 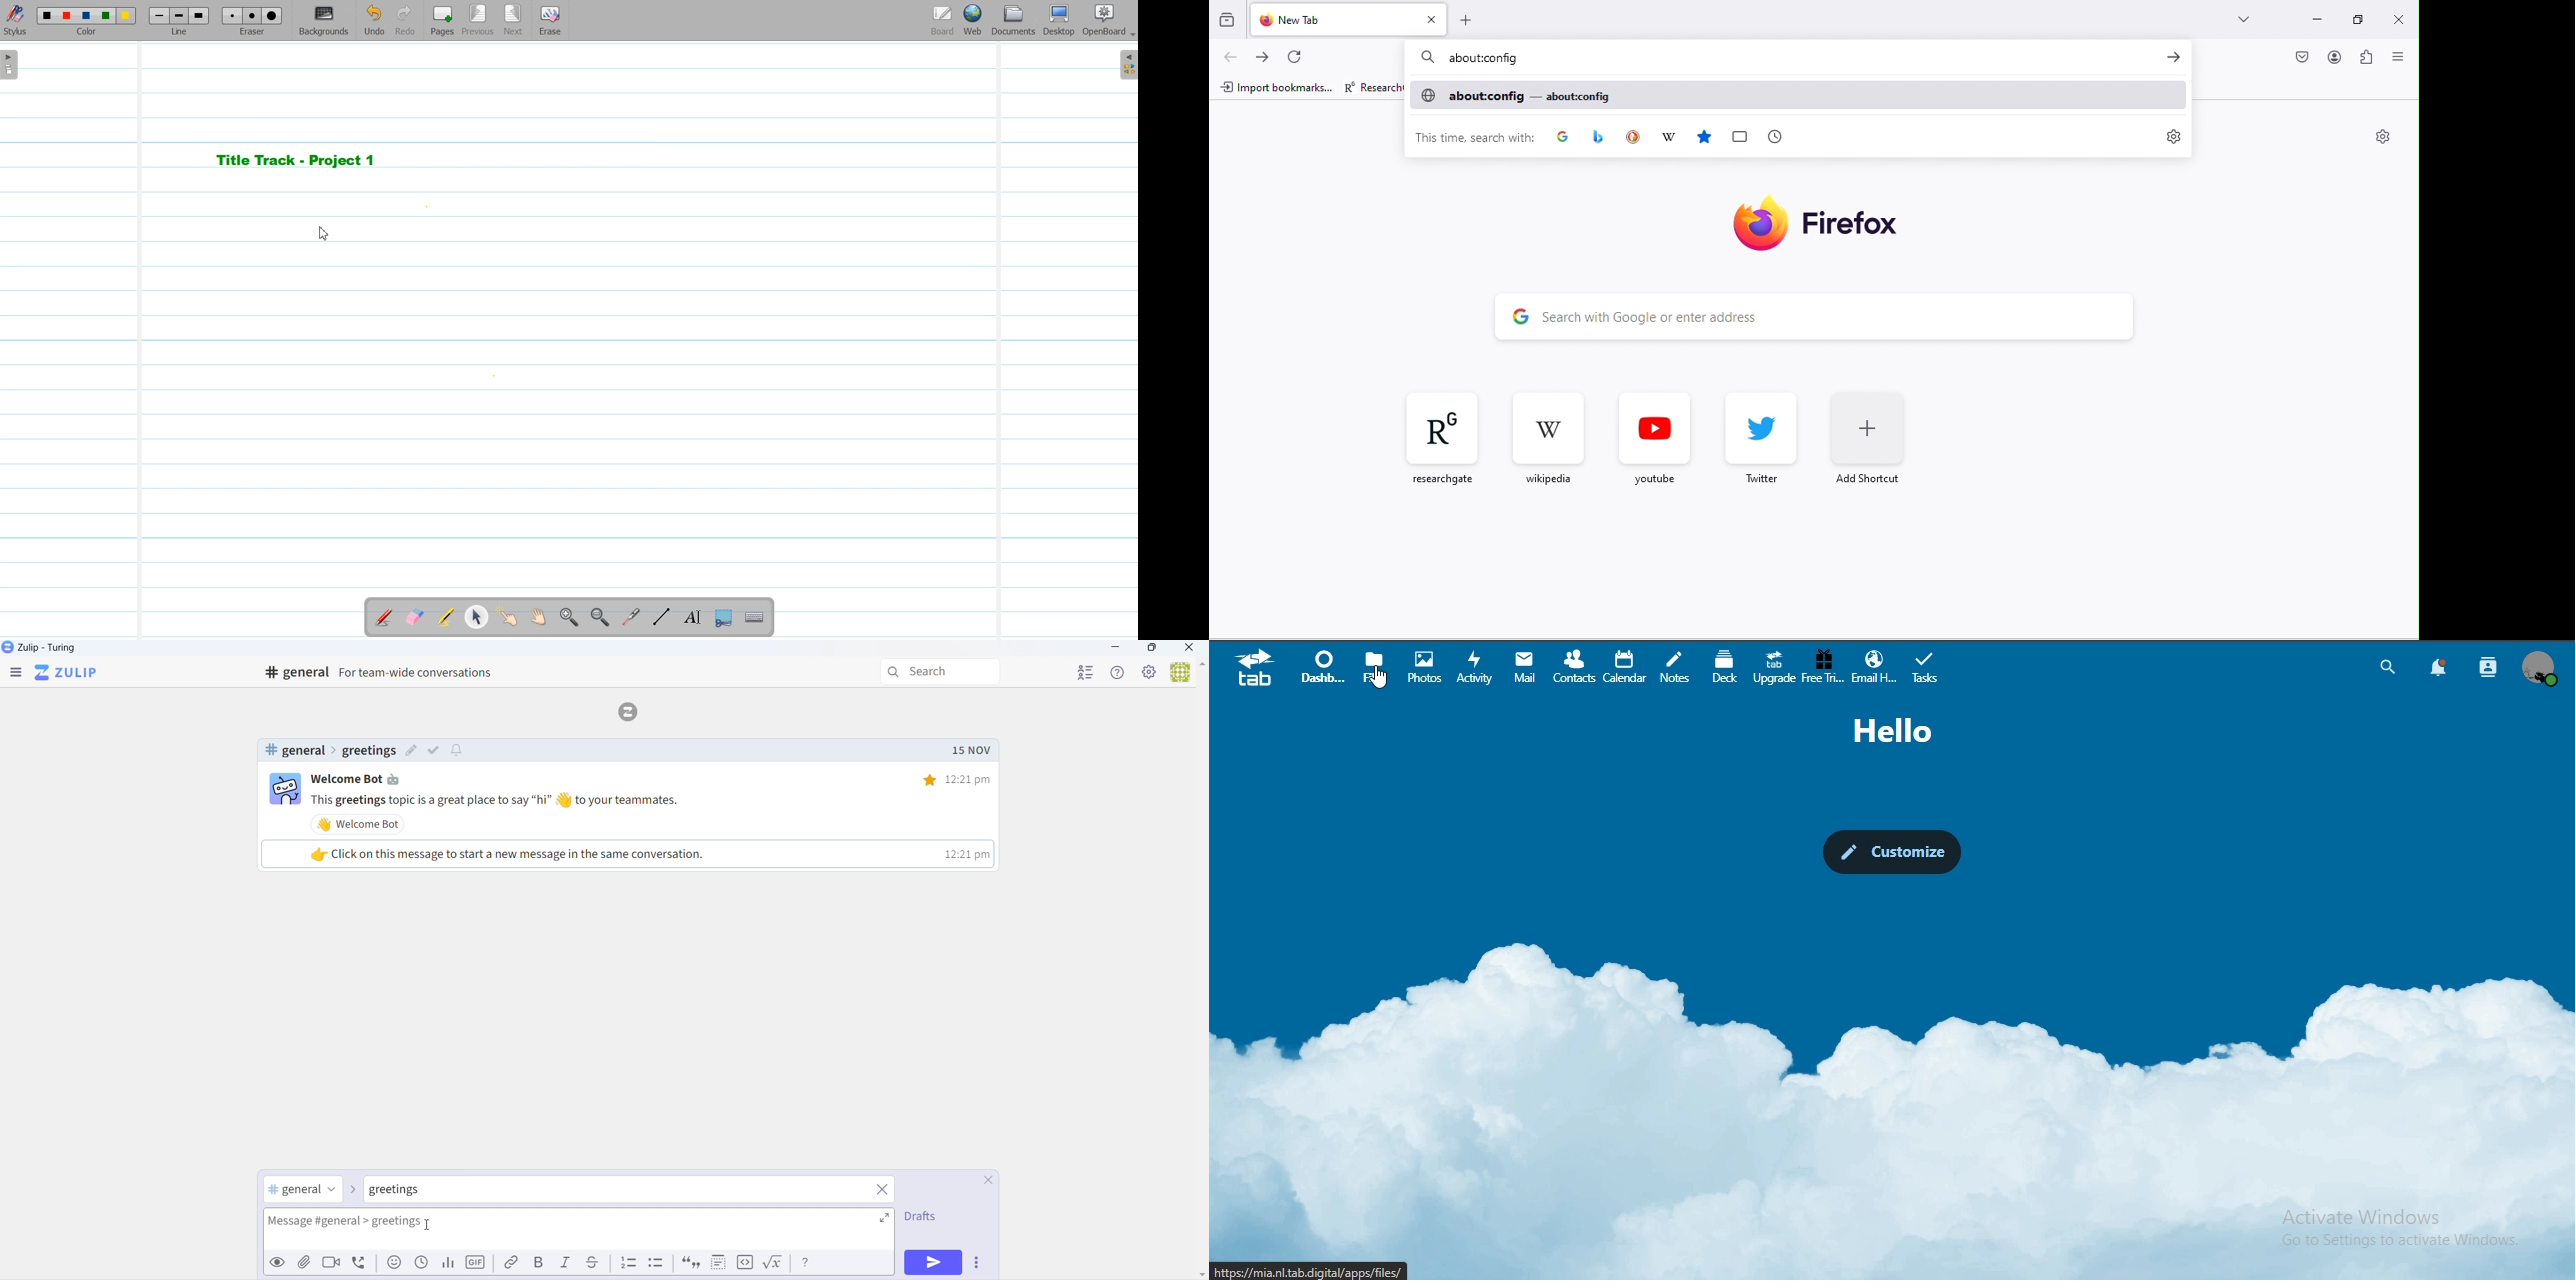 I want to click on Formula, so click(x=776, y=1265).